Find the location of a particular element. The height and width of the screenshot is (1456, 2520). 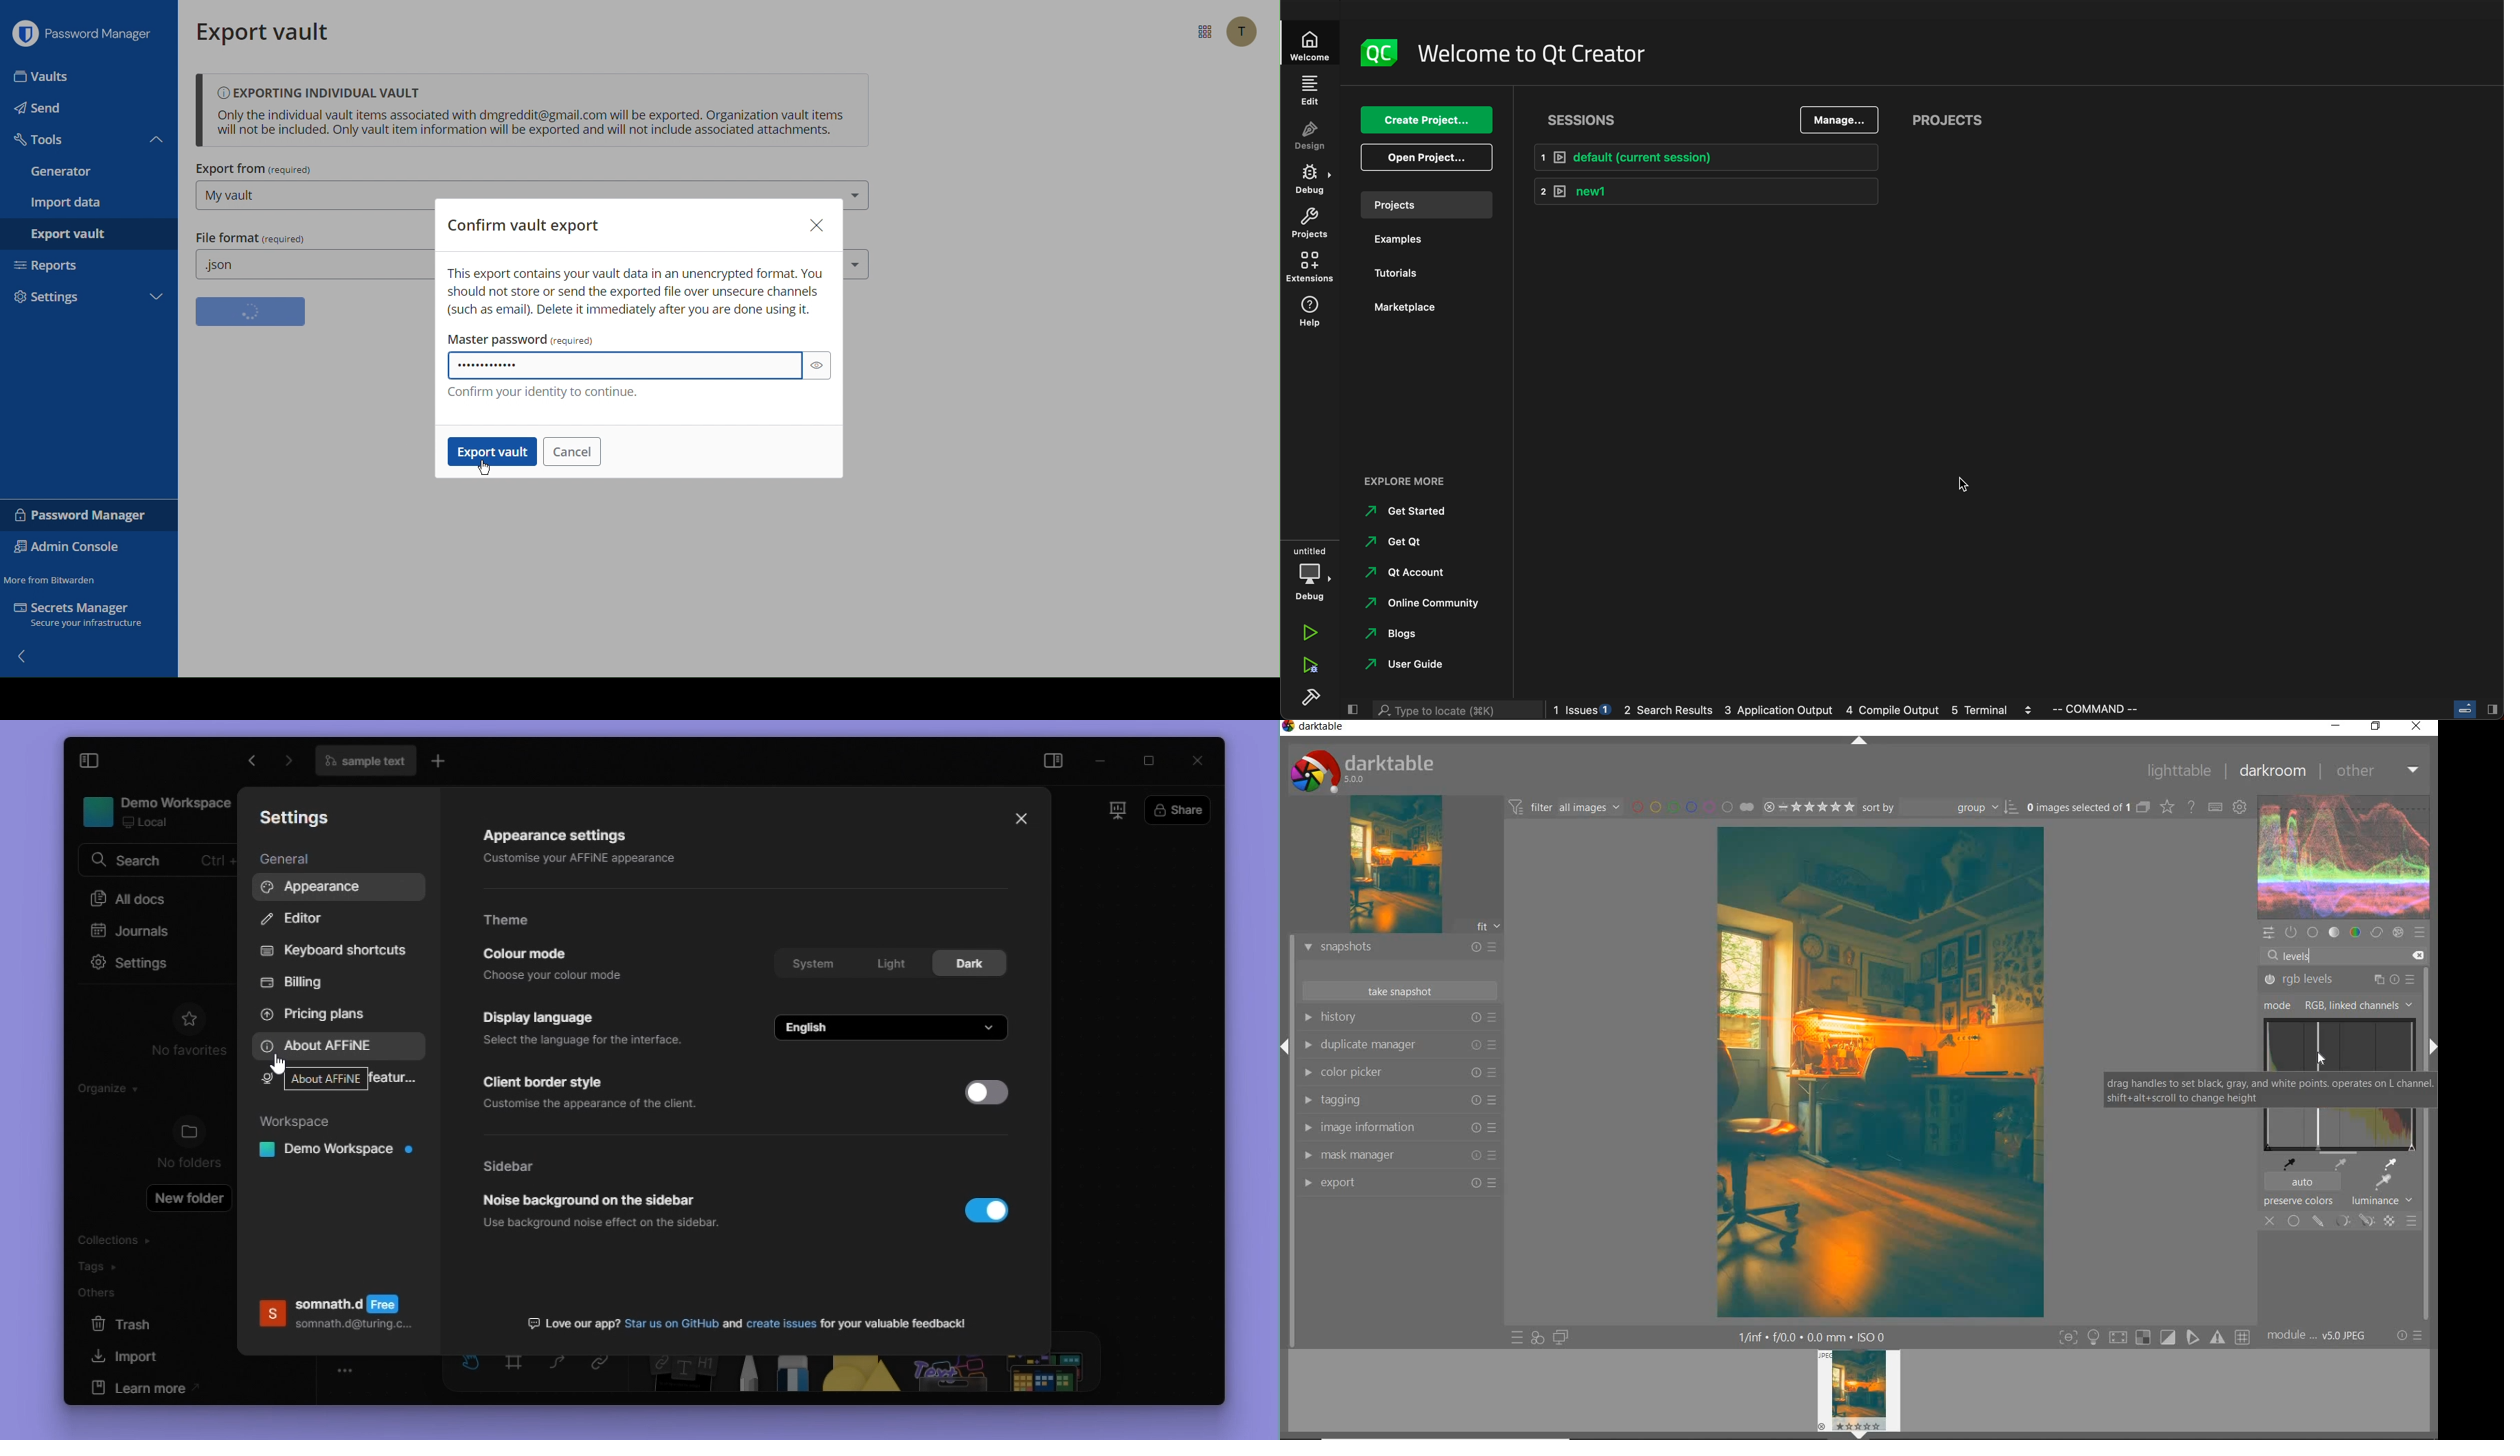

projects is located at coordinates (1310, 224).